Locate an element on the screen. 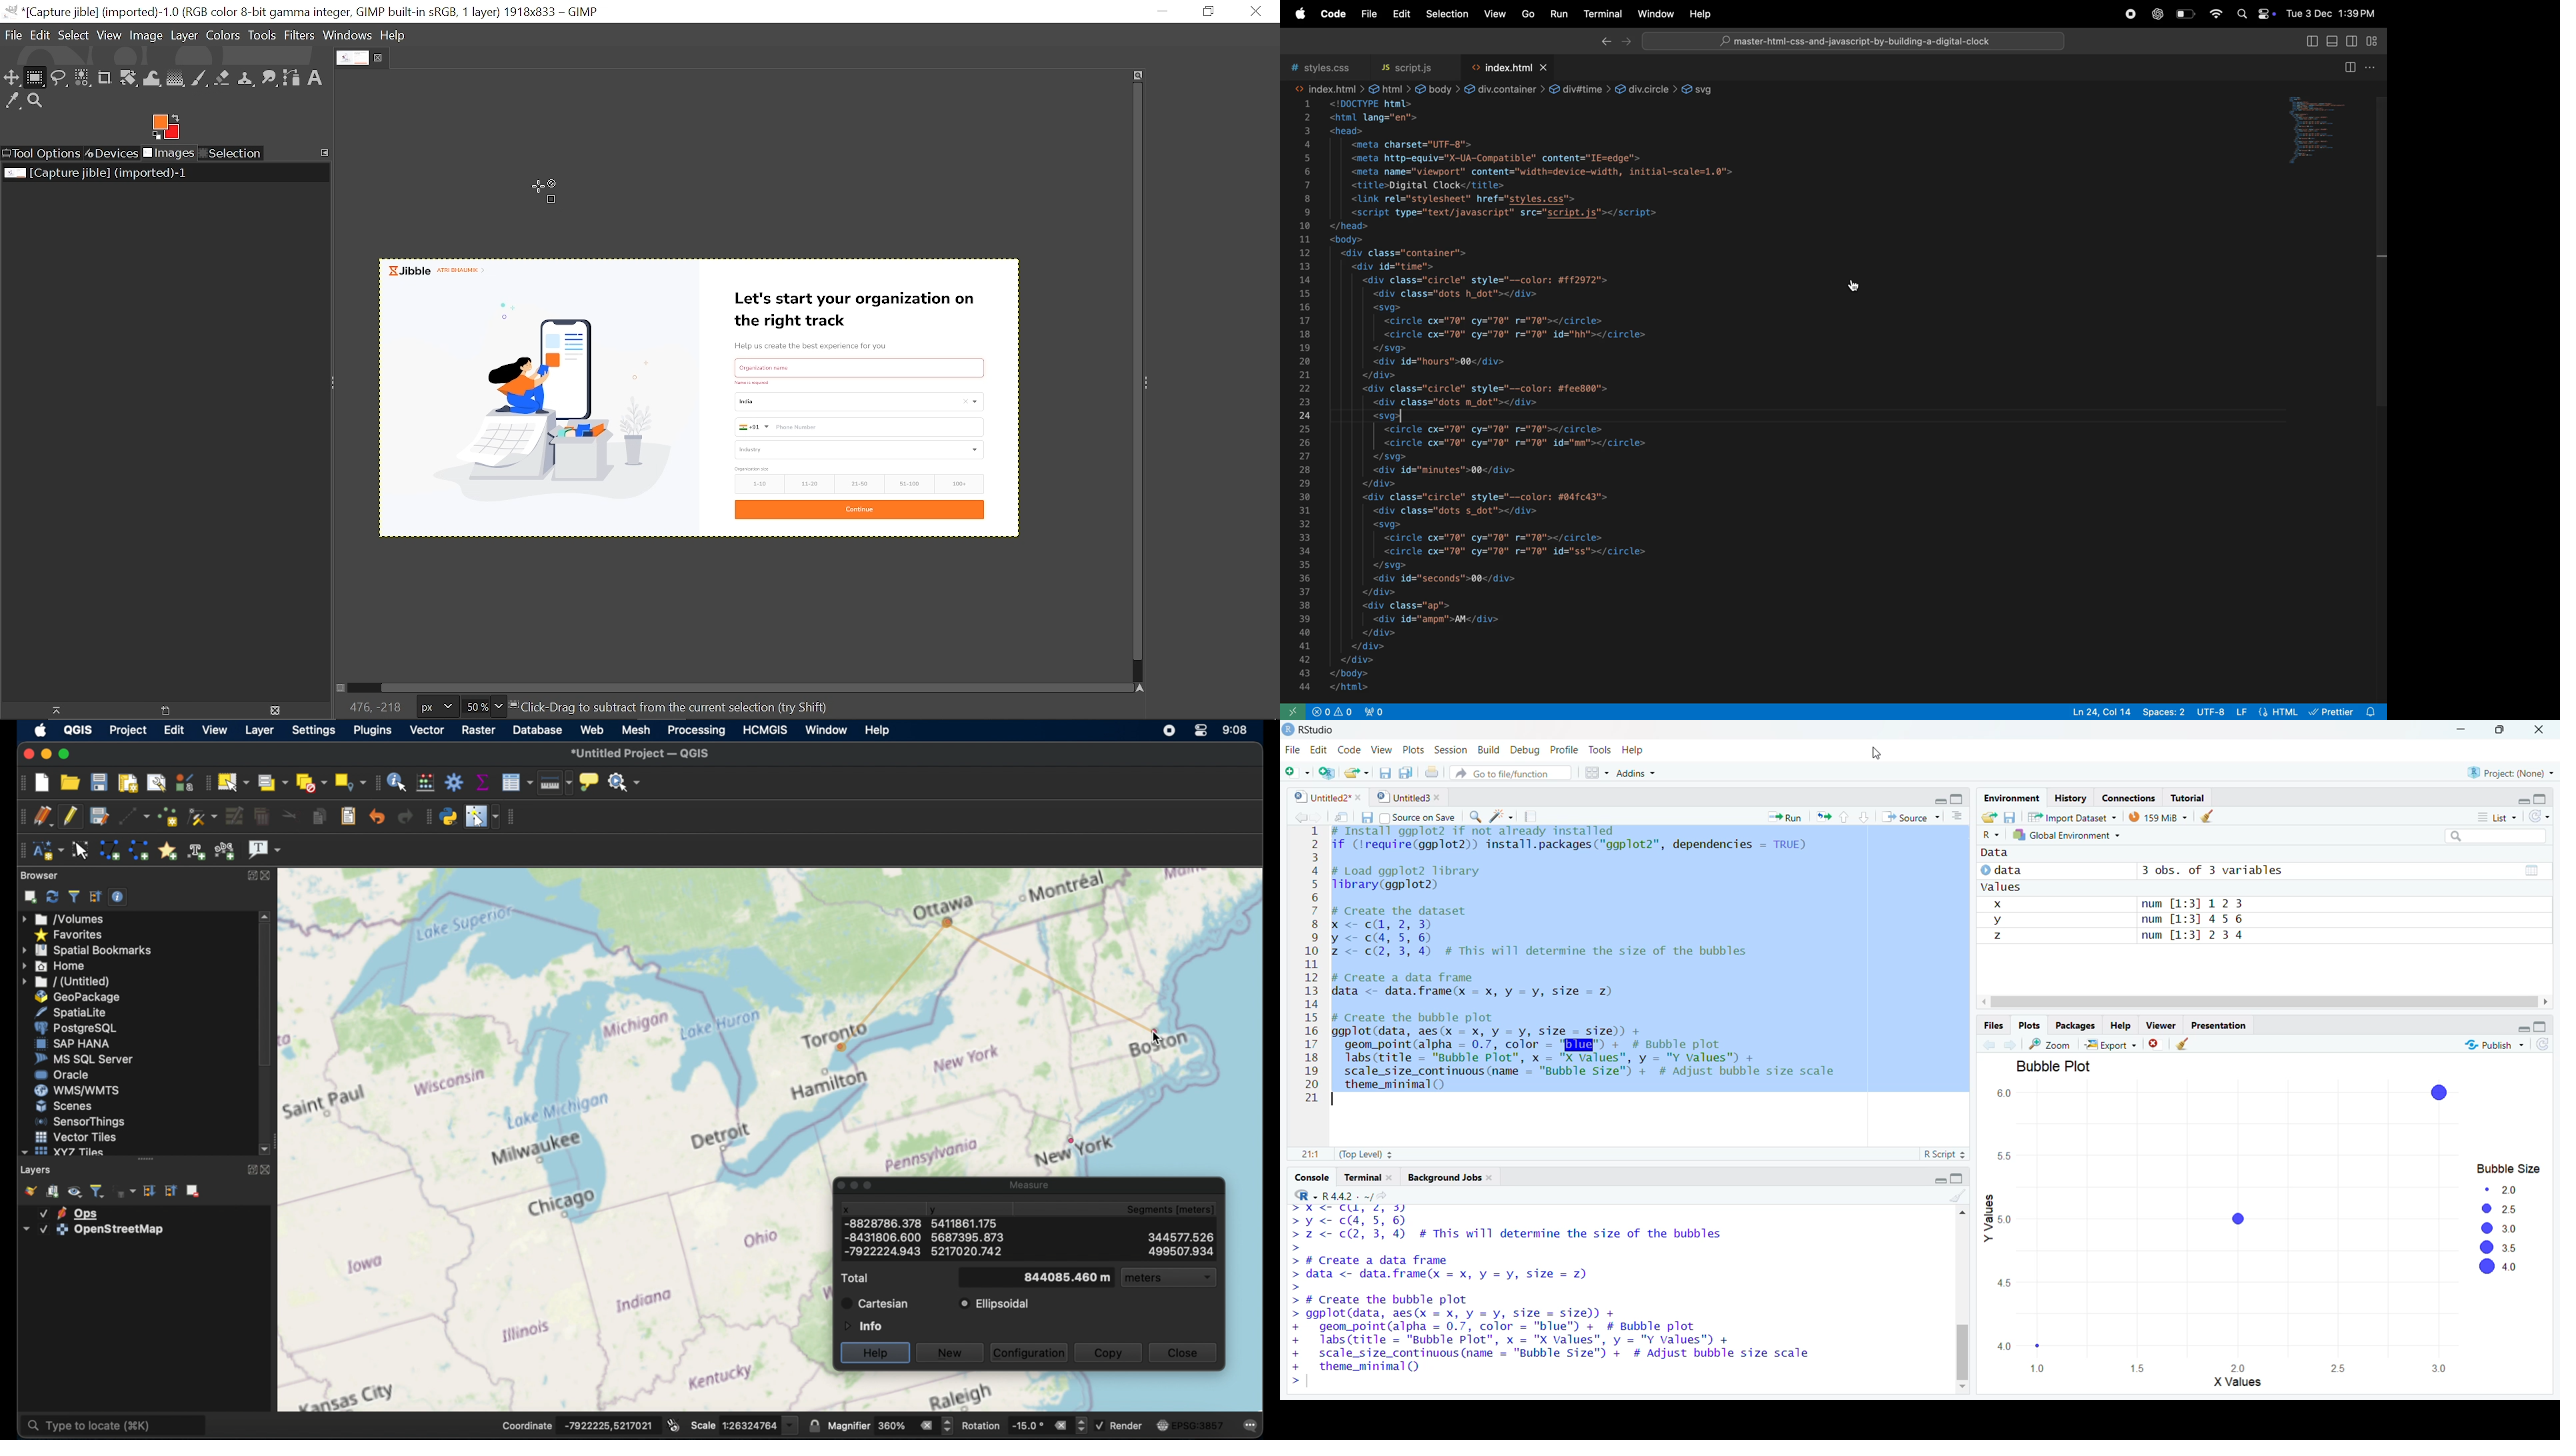 The image size is (2576, 1456). Plots is located at coordinates (2030, 1023).